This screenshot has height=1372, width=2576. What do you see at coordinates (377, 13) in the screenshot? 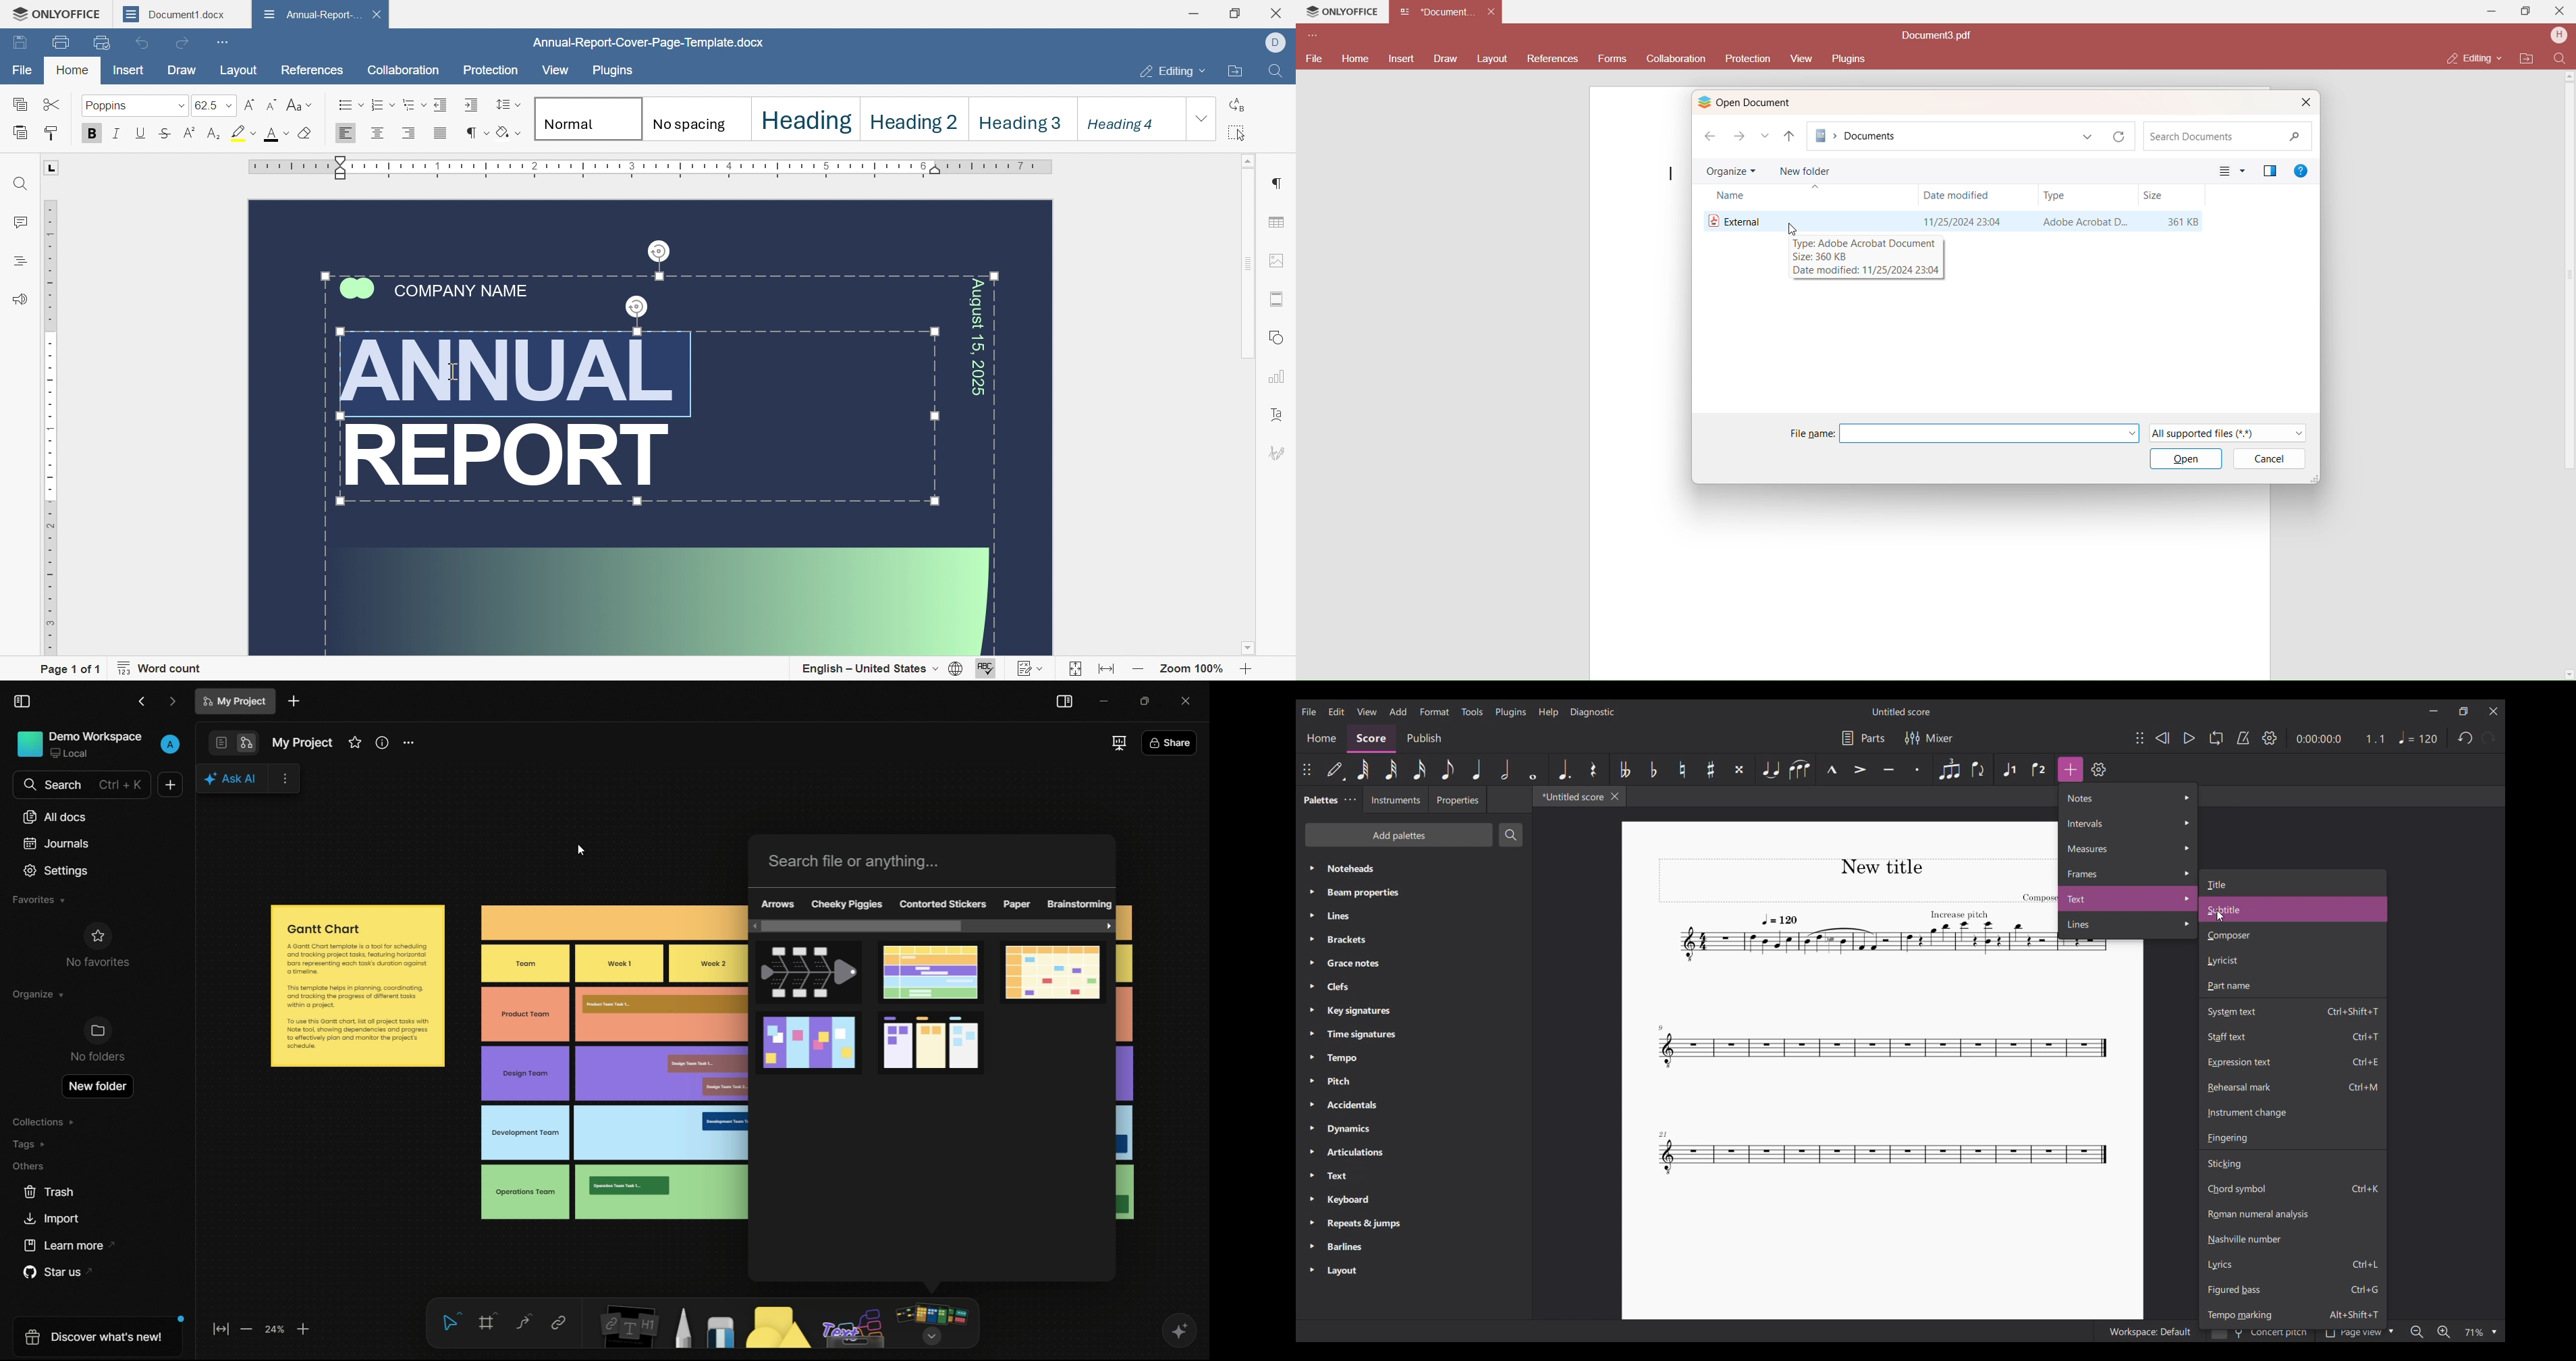
I see `close` at bounding box center [377, 13].